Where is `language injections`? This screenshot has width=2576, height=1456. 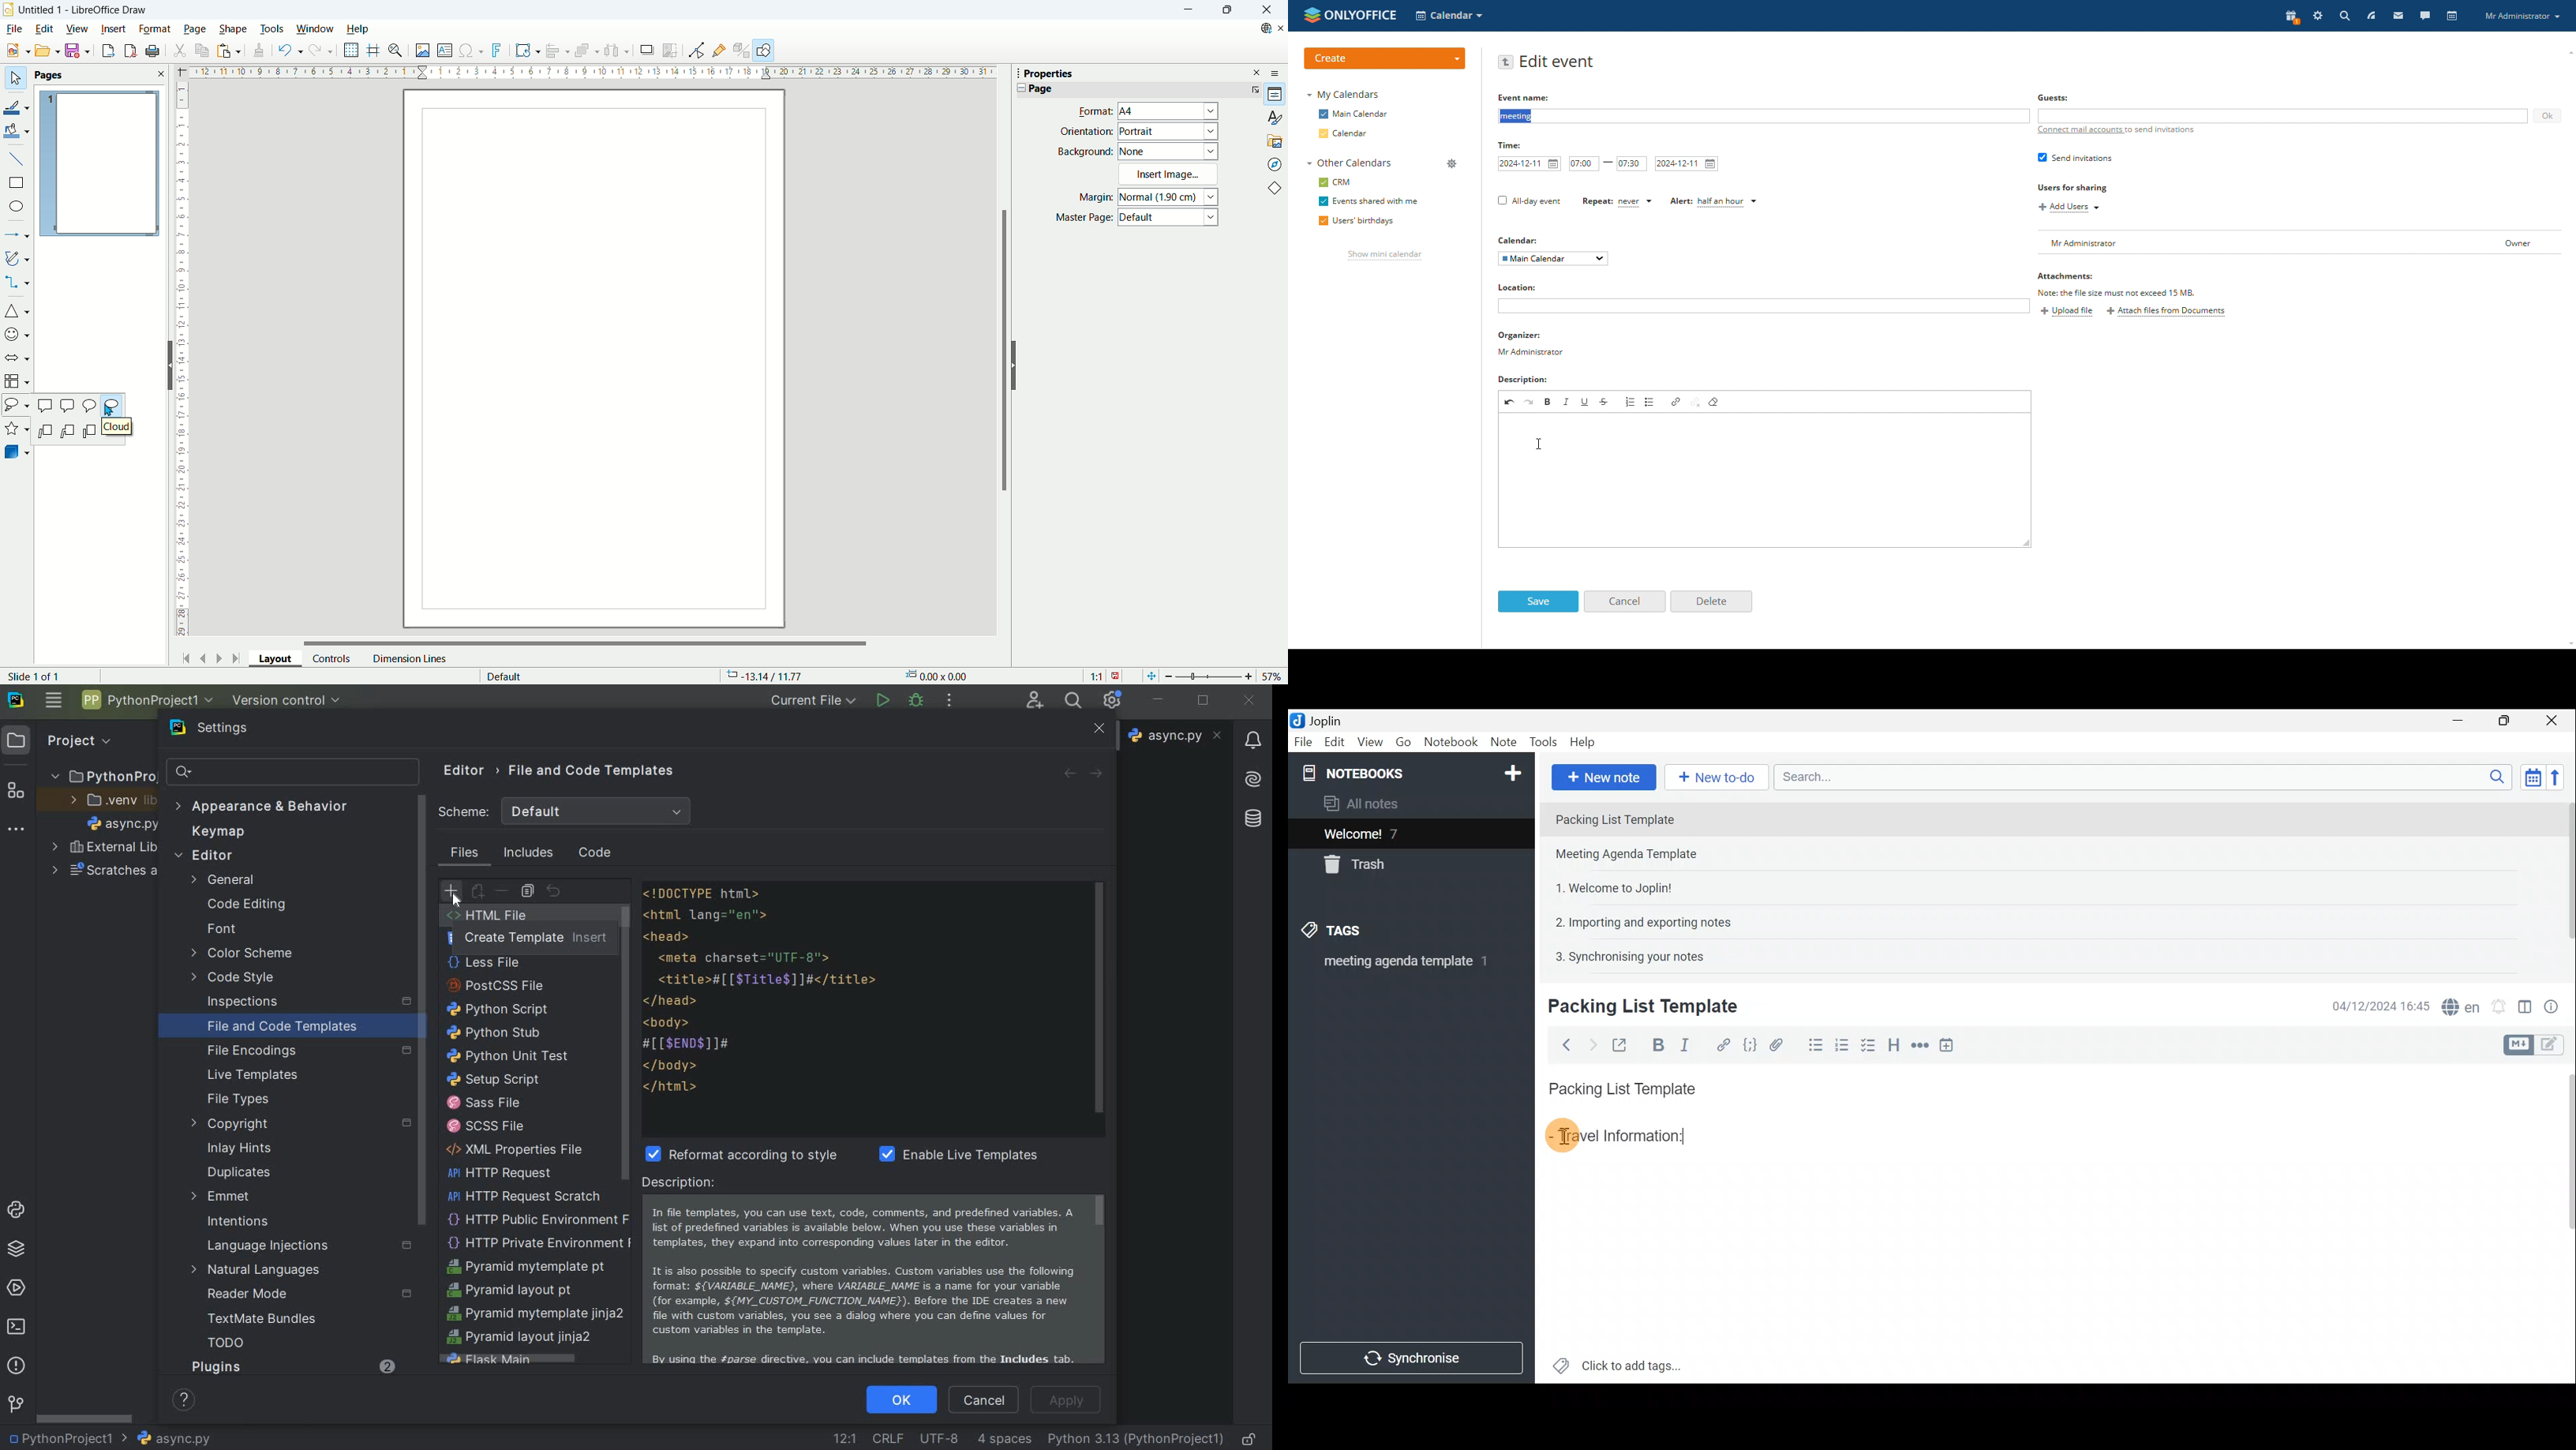 language injections is located at coordinates (303, 1246).